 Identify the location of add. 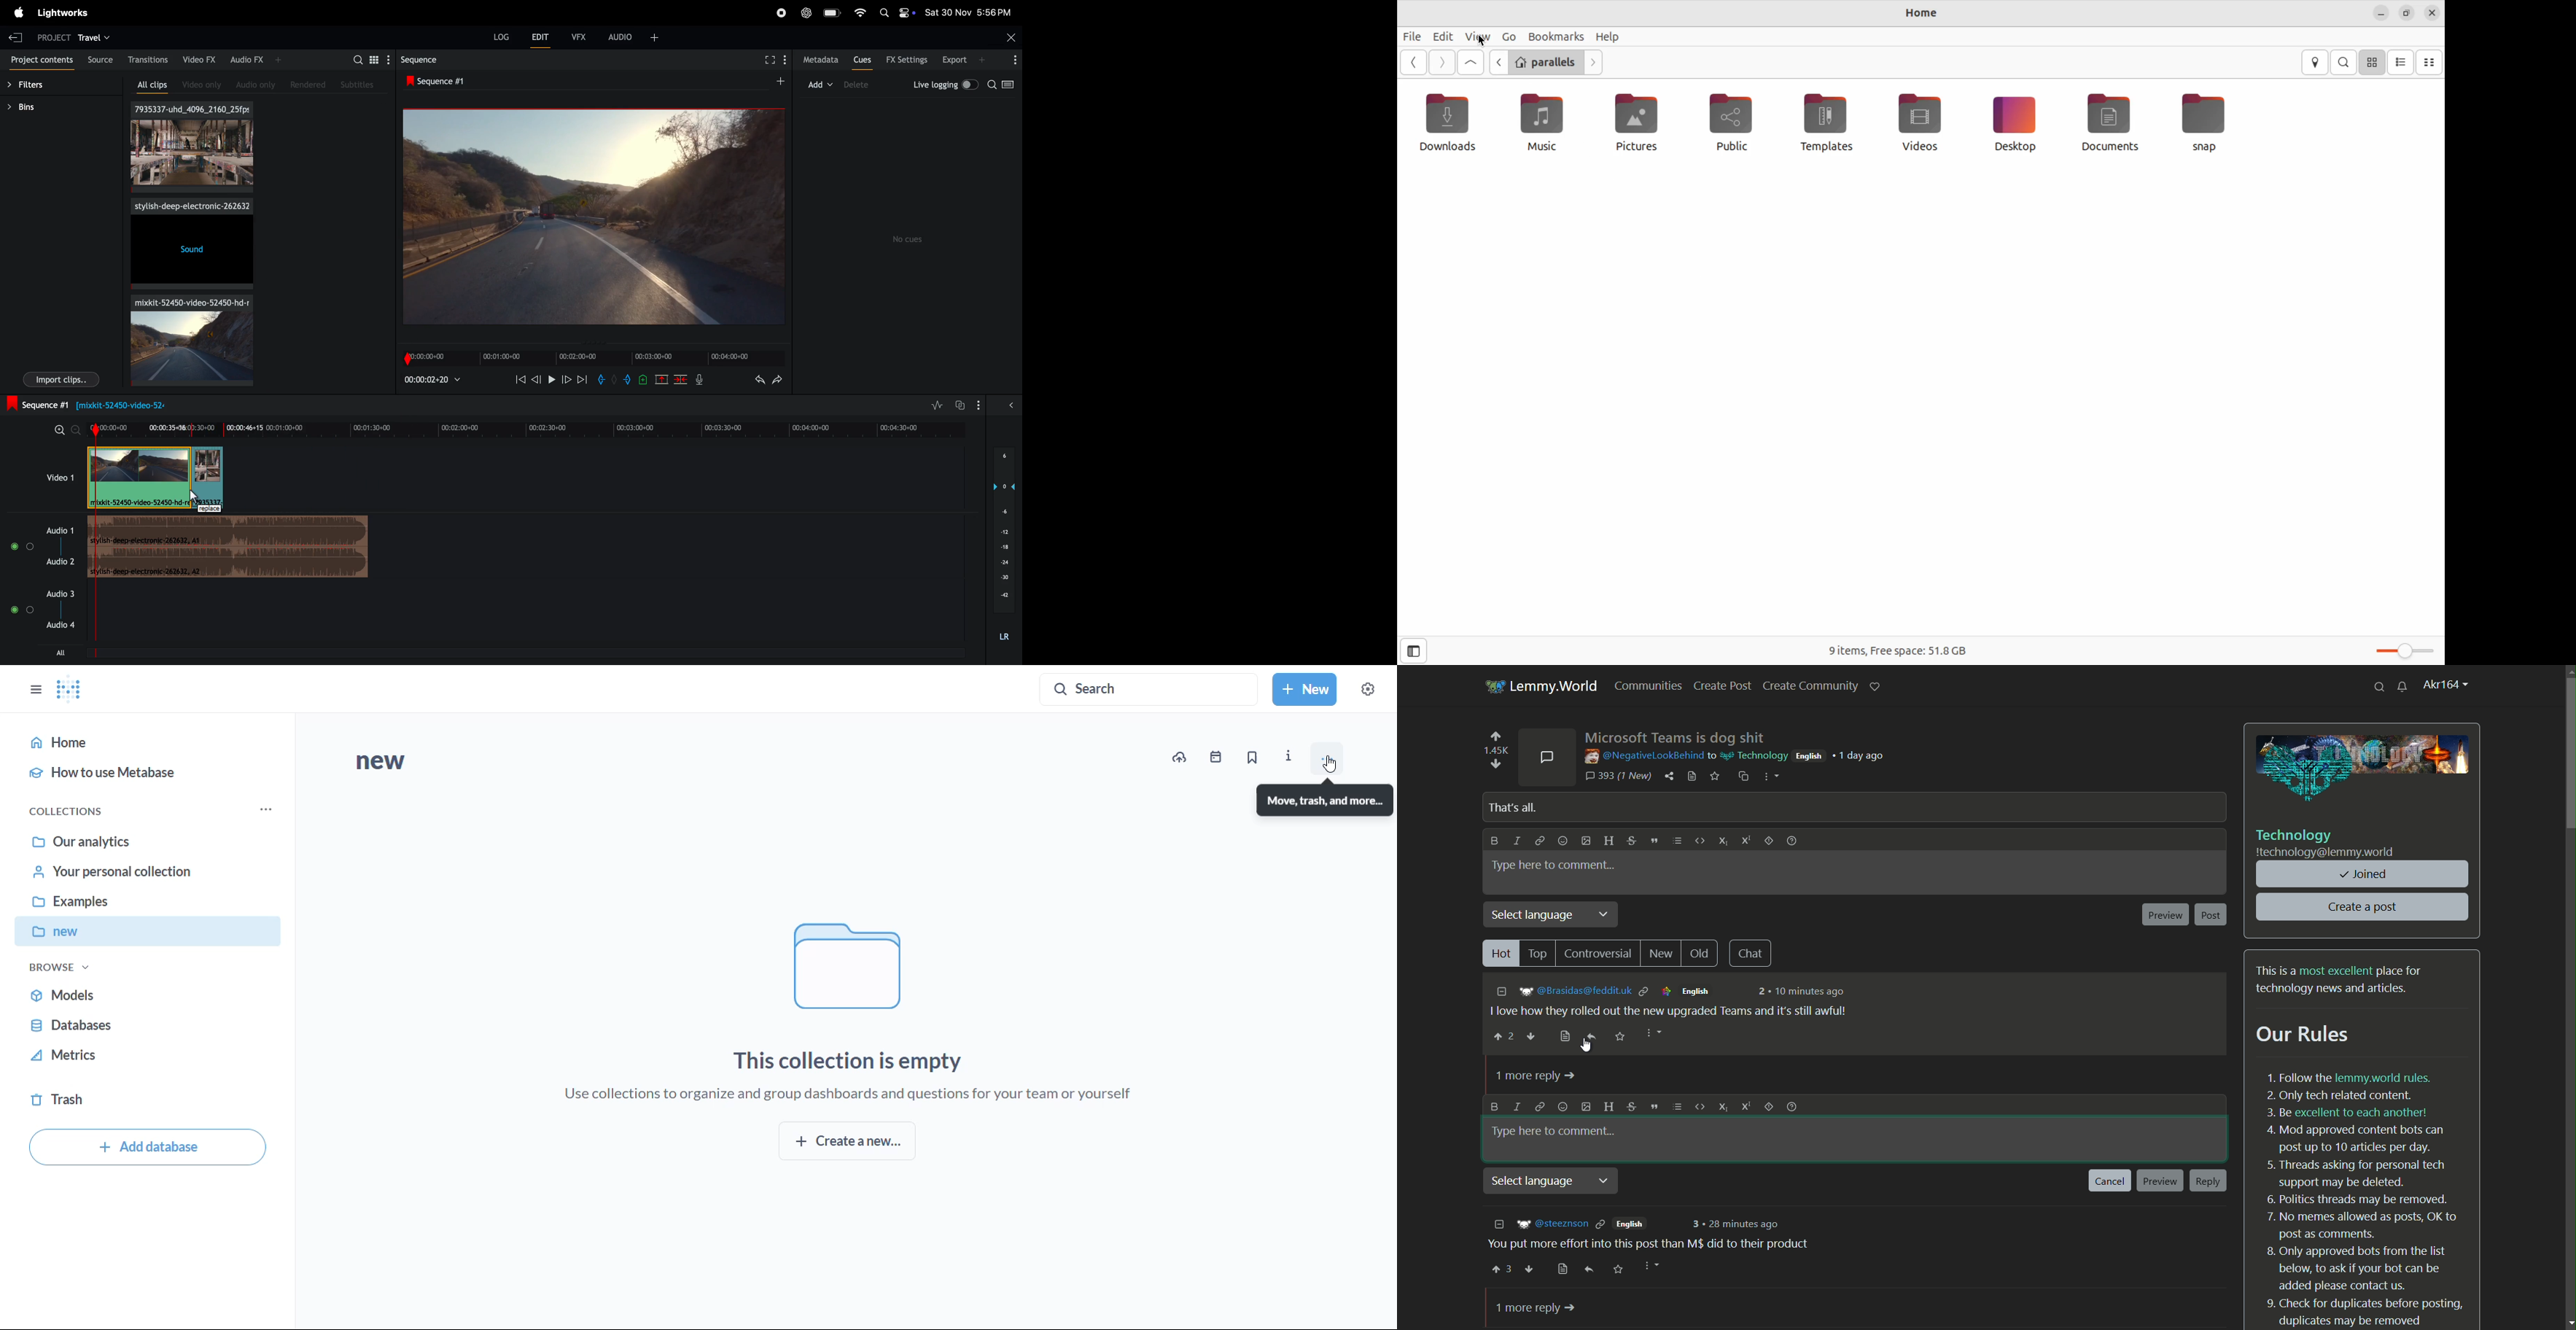
(774, 82).